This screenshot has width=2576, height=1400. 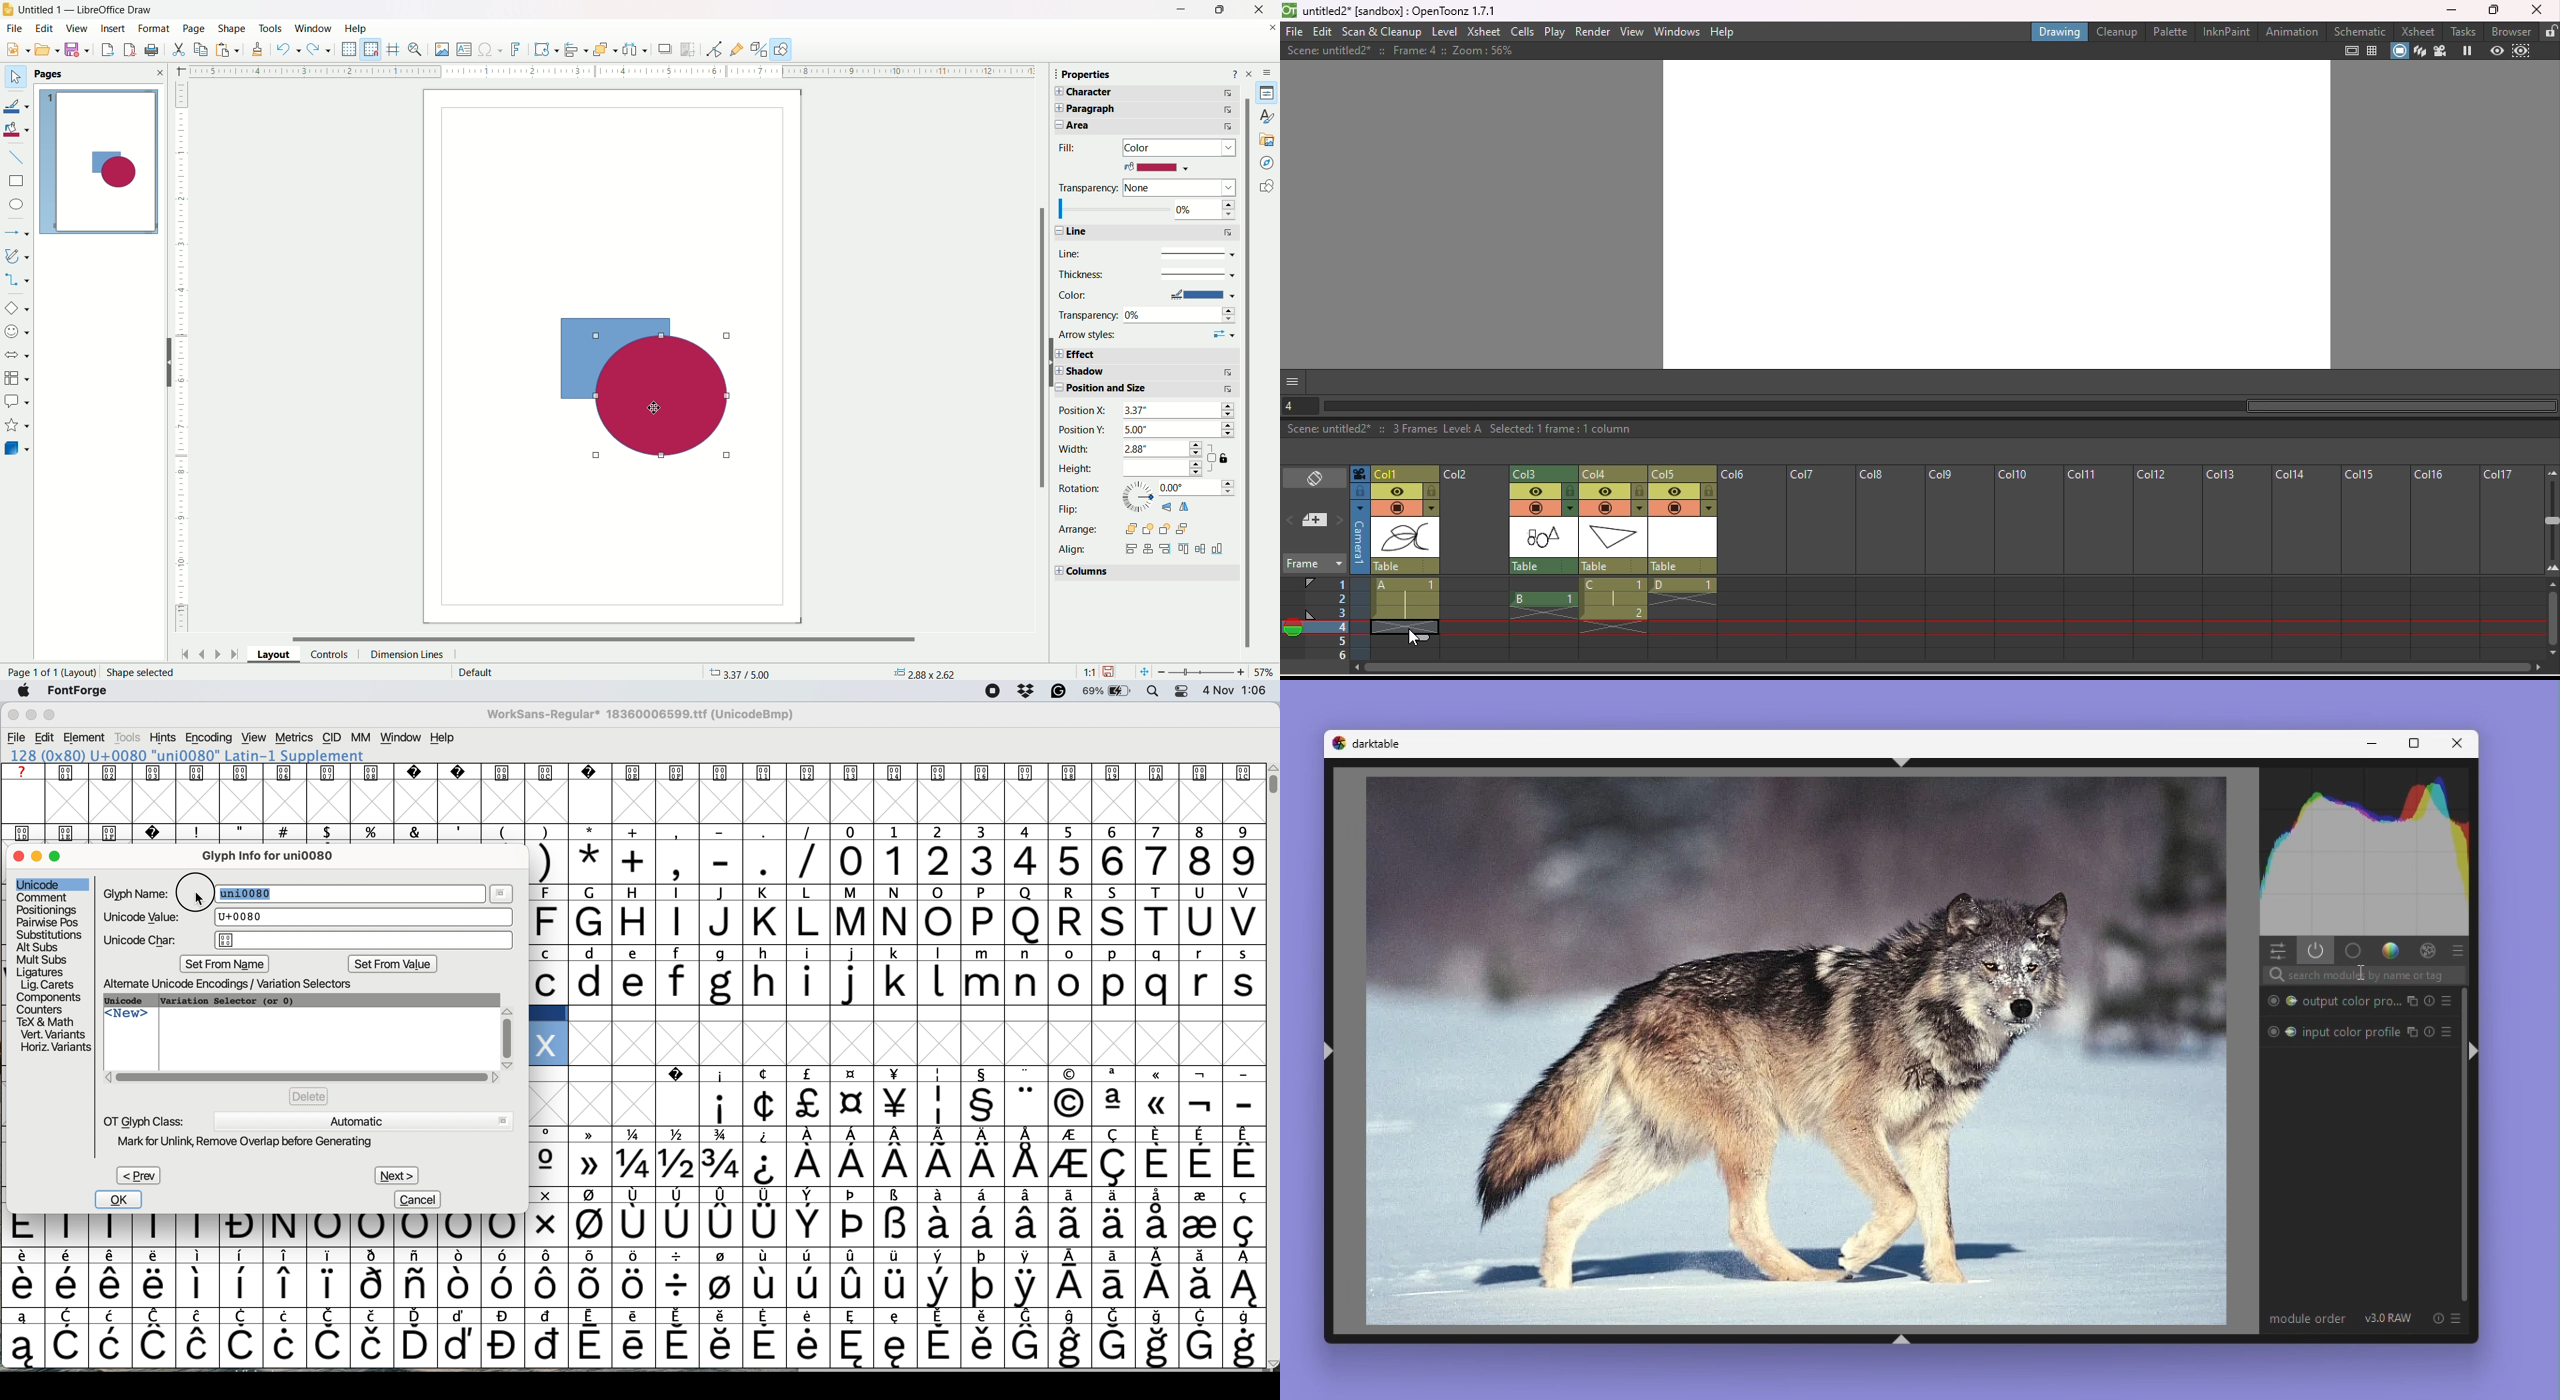 What do you see at coordinates (198, 897) in the screenshot?
I see `cursor` at bounding box center [198, 897].